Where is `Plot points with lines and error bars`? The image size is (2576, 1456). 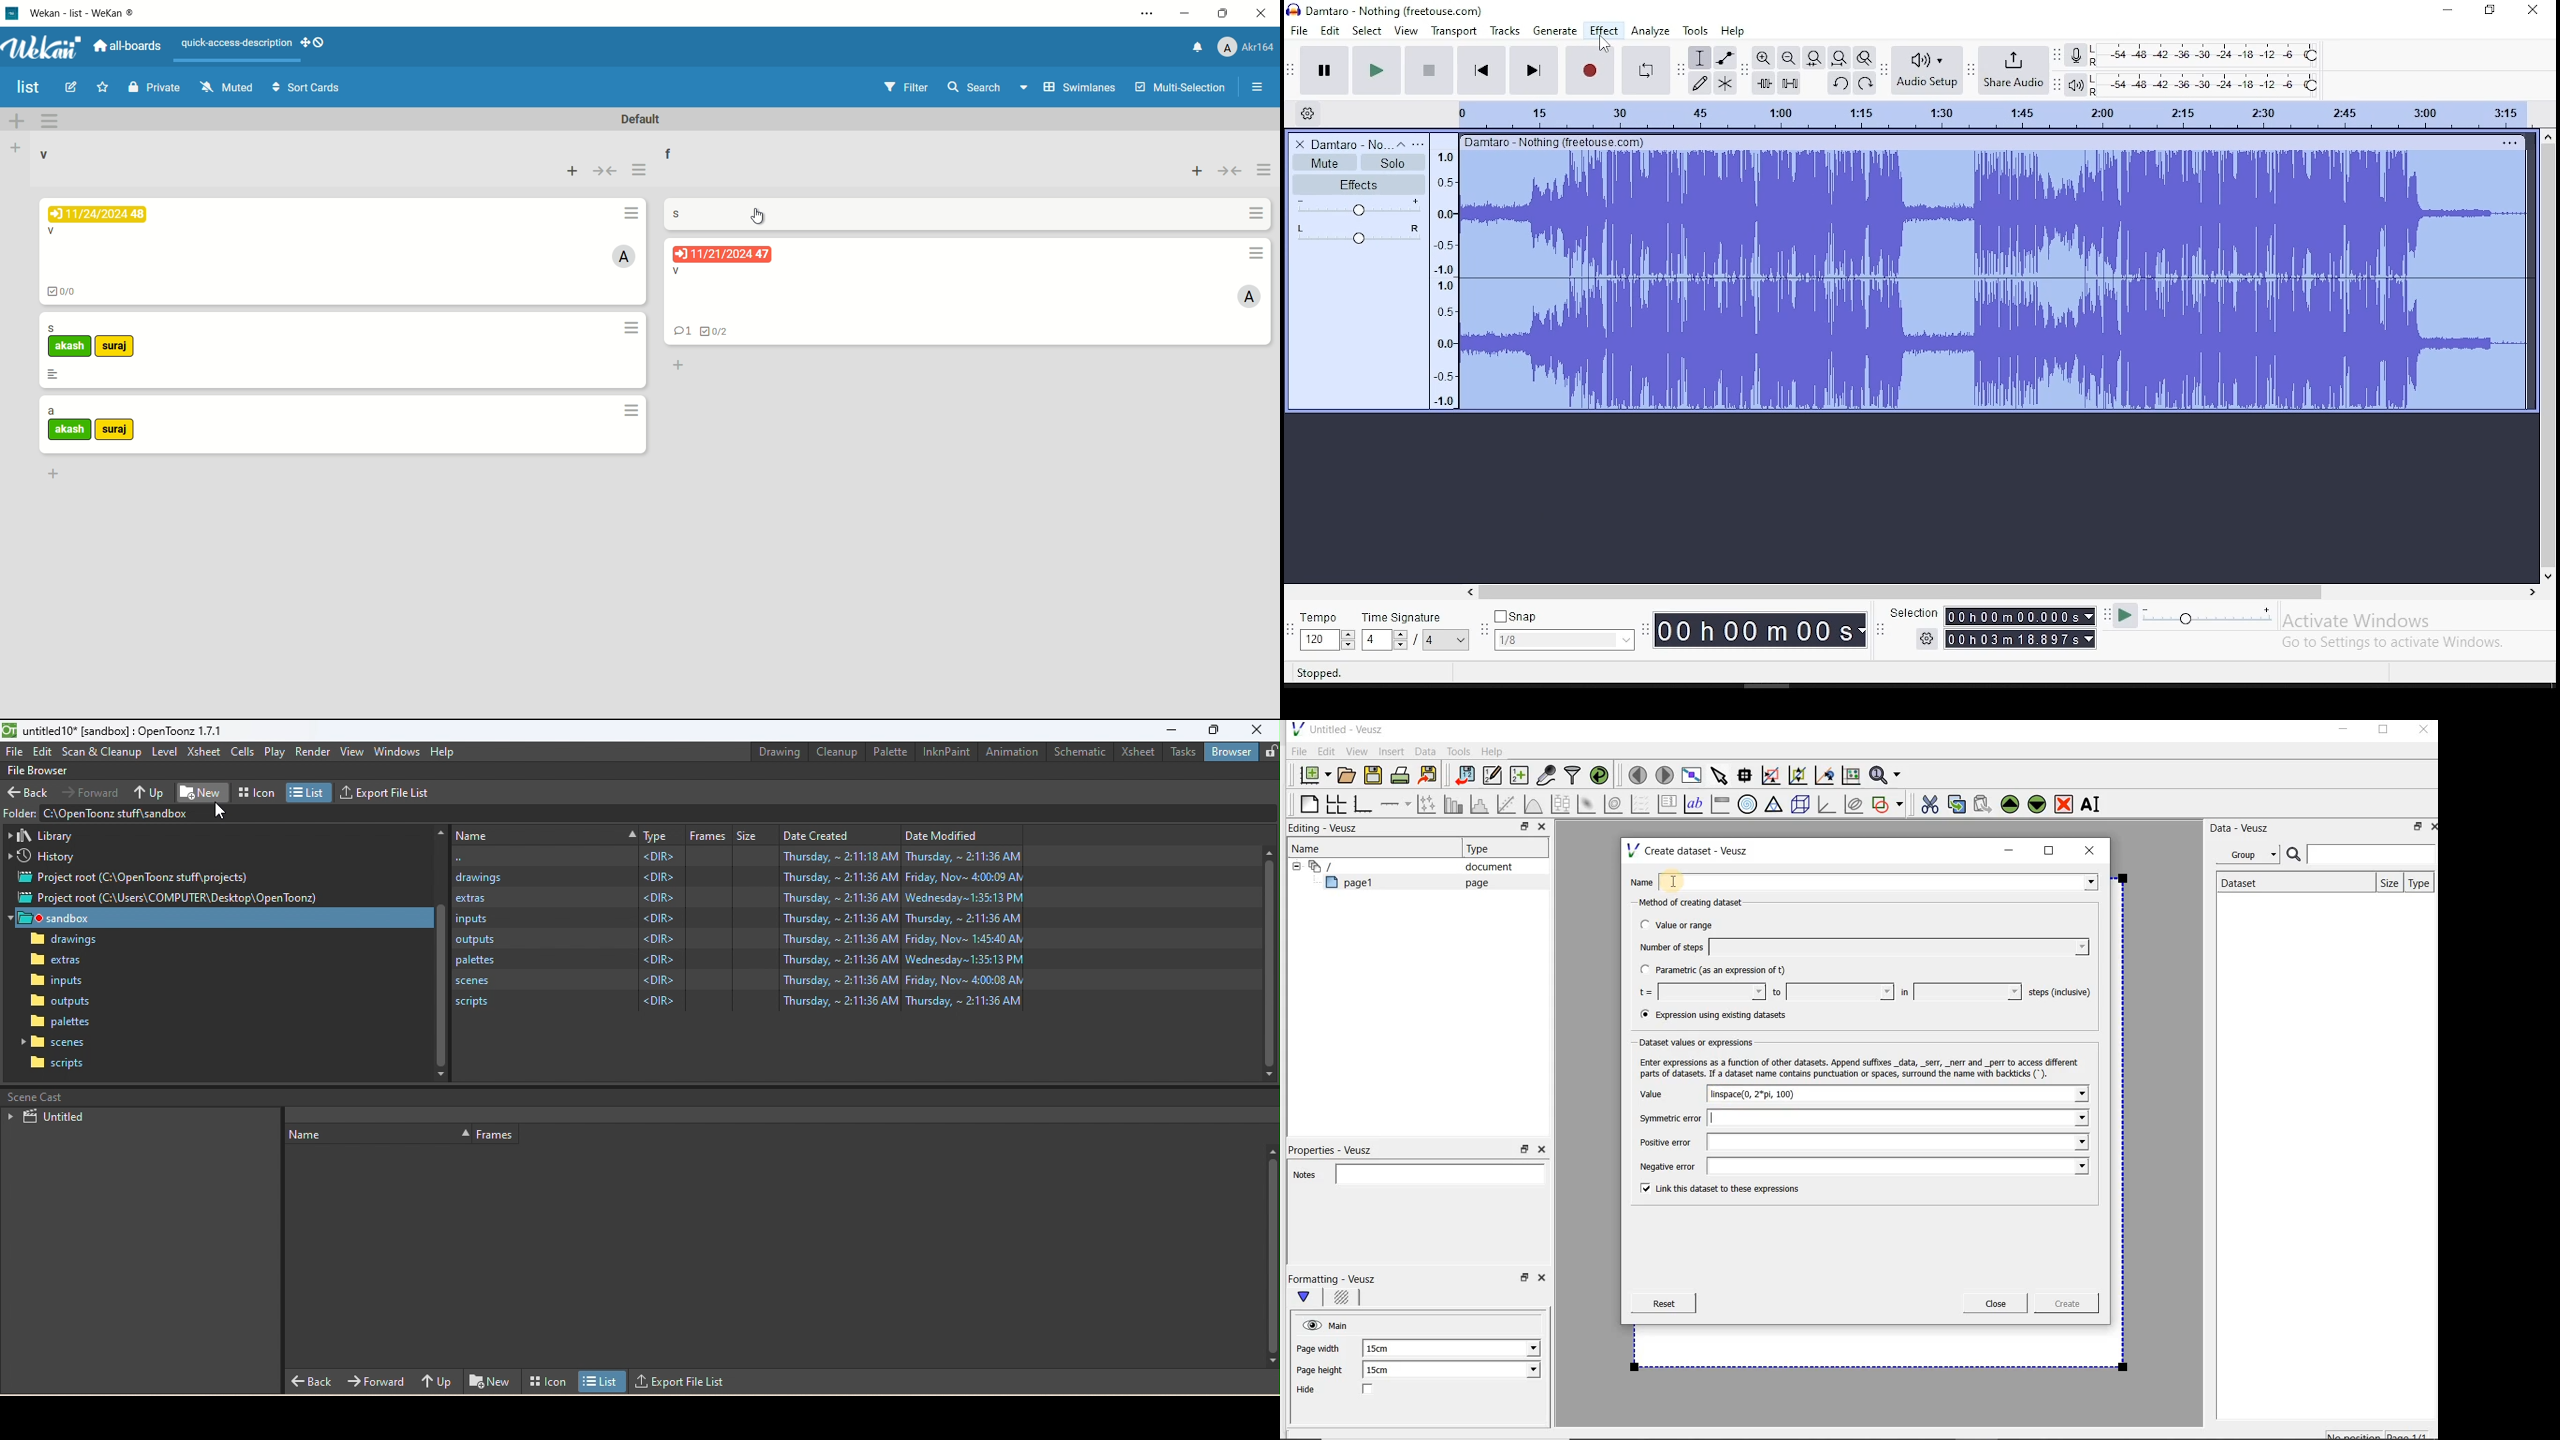
Plot points with lines and error bars is located at coordinates (1428, 803).